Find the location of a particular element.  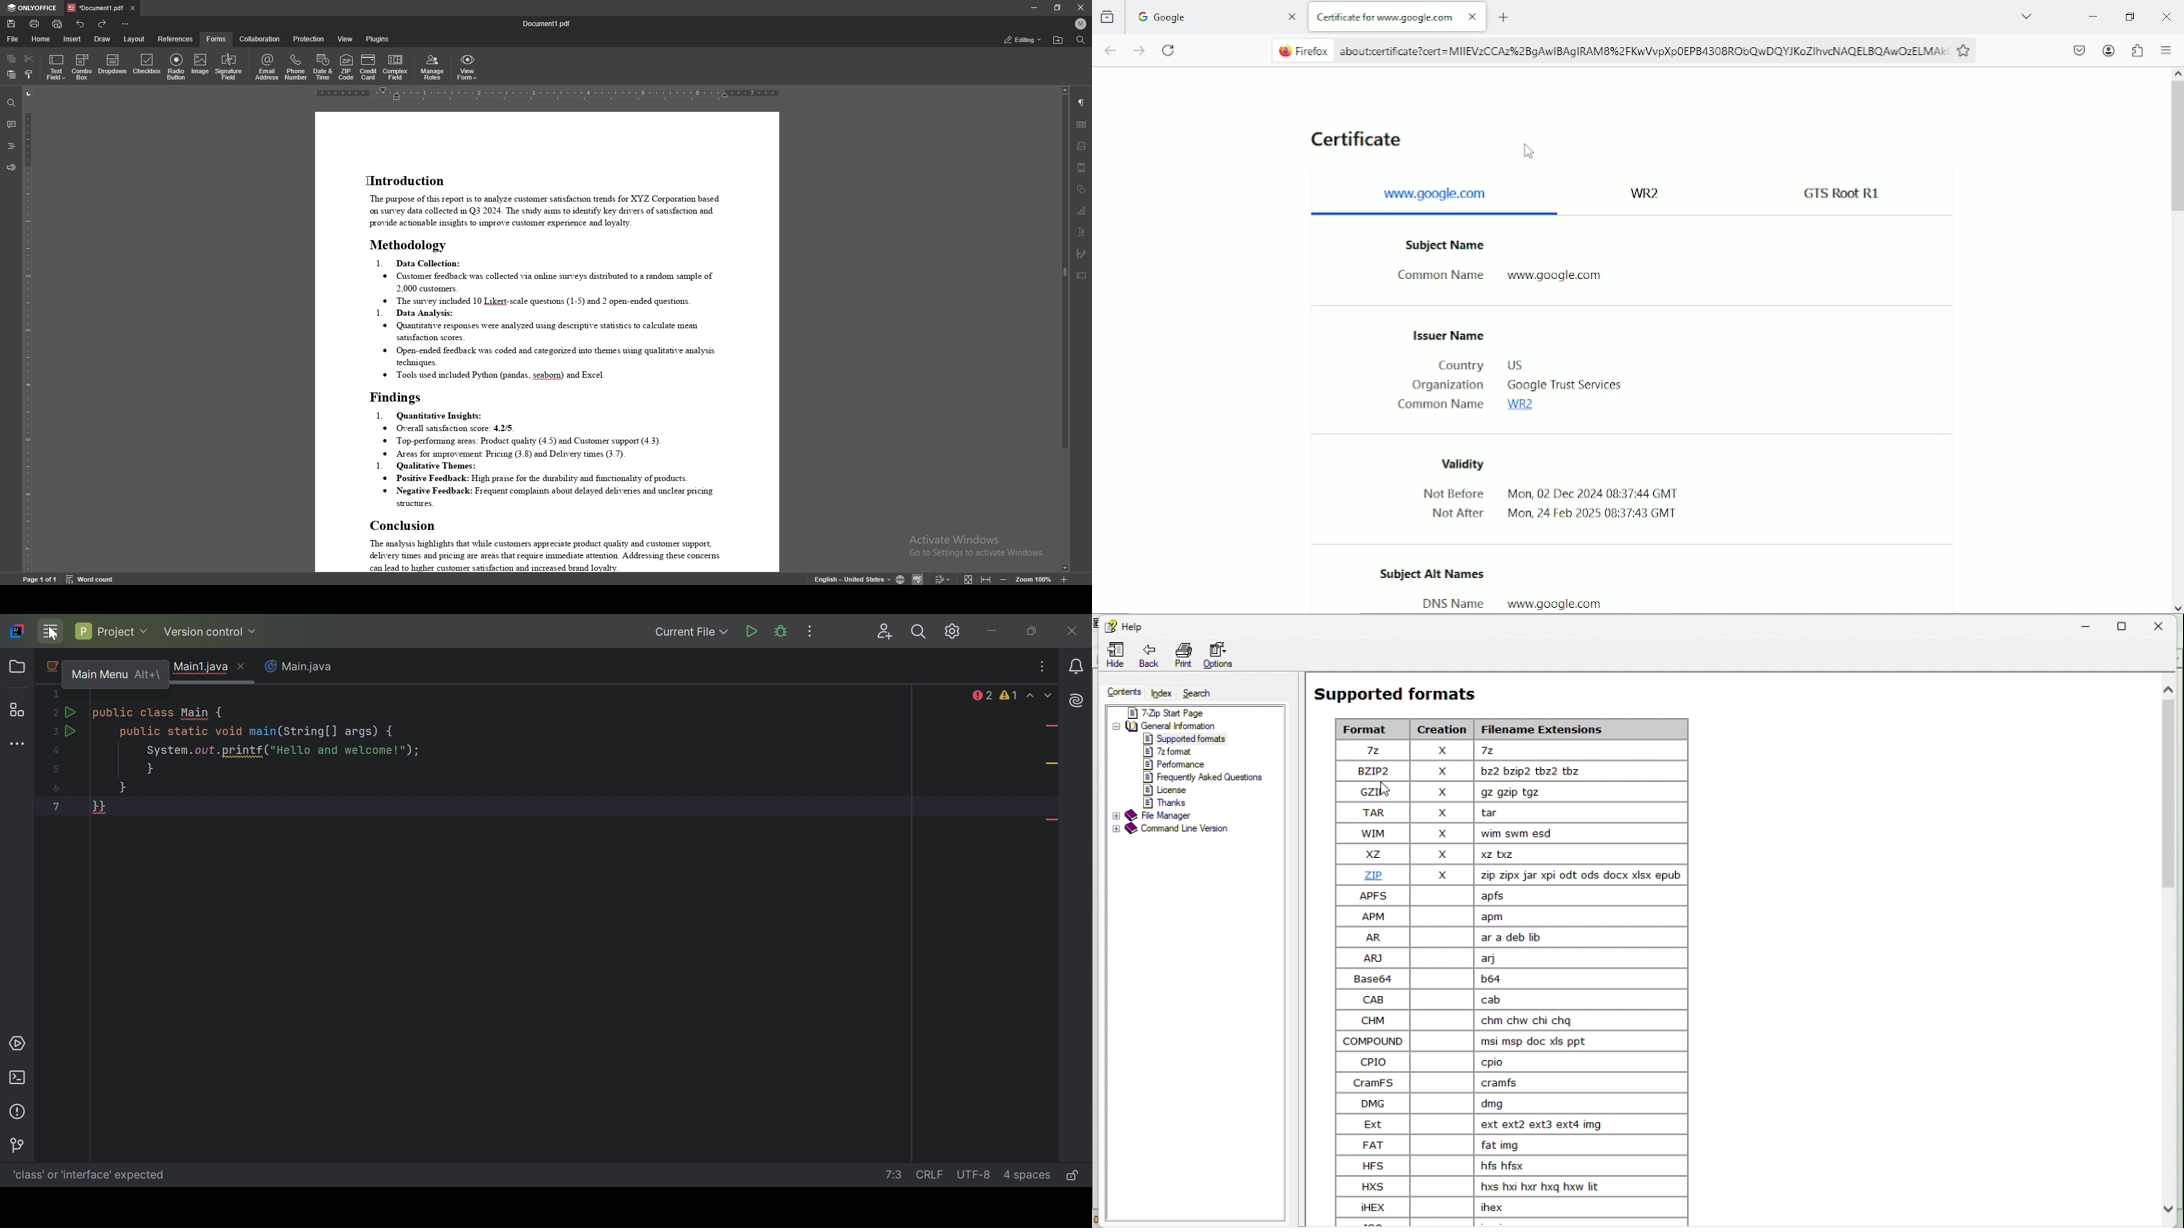

close is located at coordinates (2168, 627).